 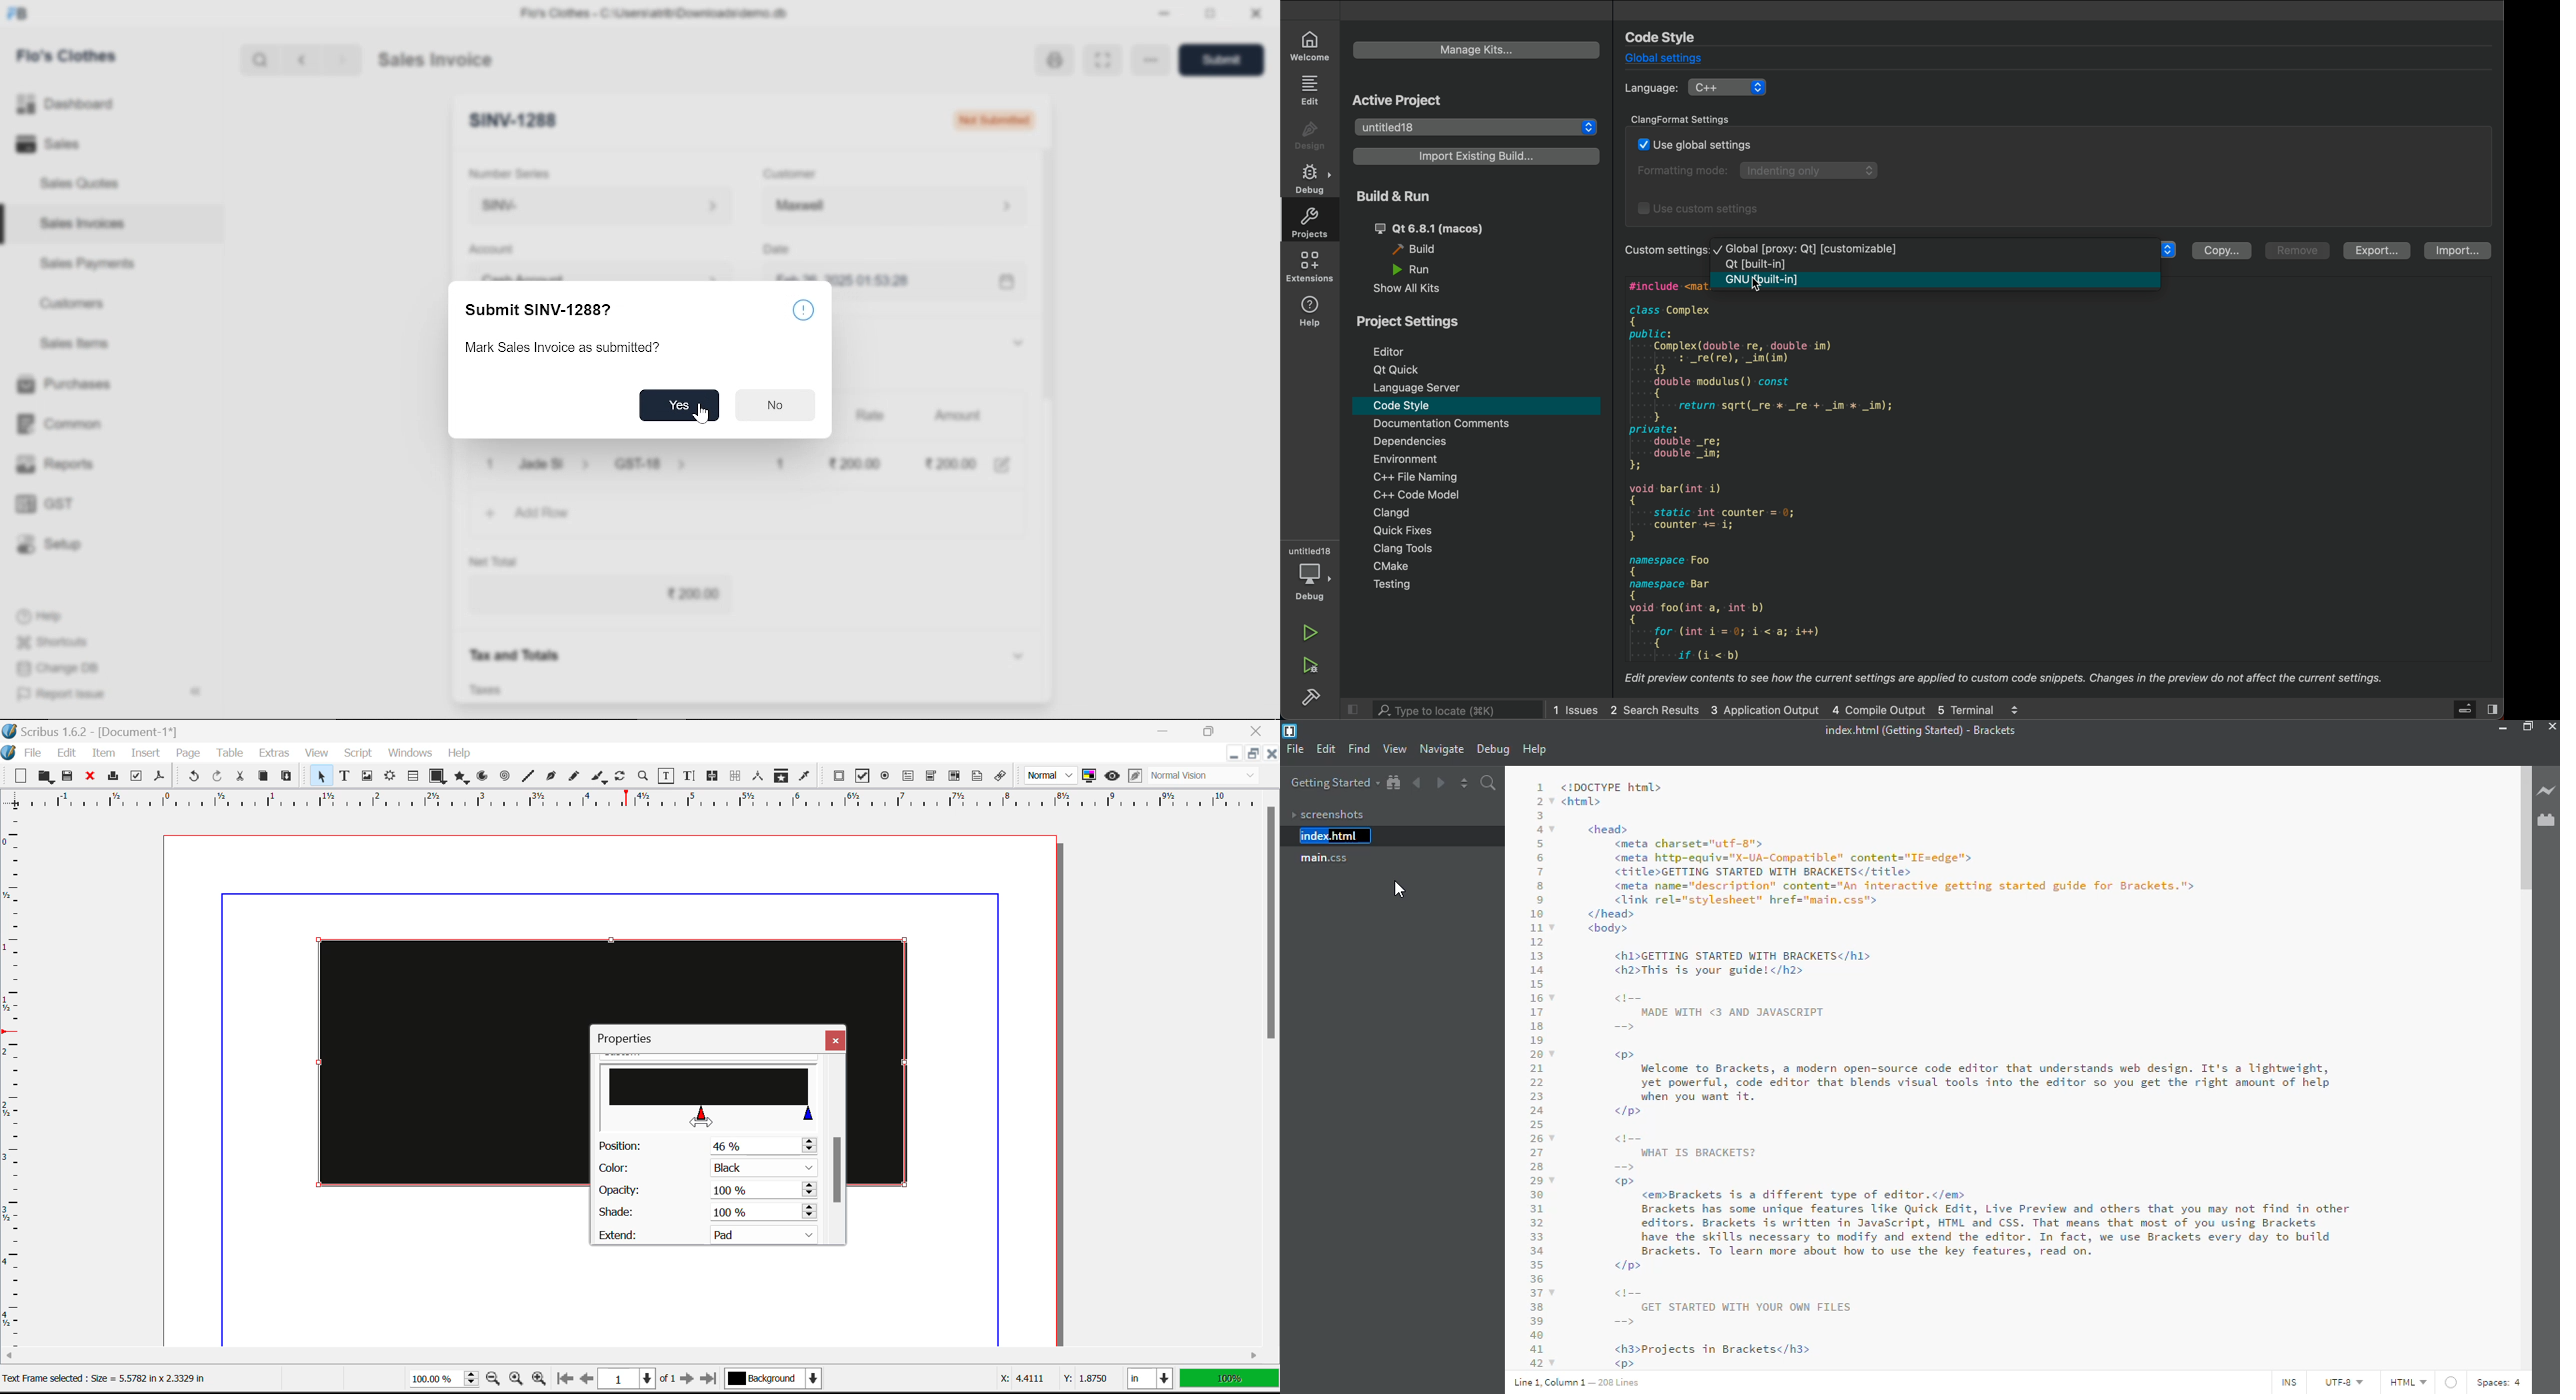 I want to click on C++, so click(x=1729, y=88).